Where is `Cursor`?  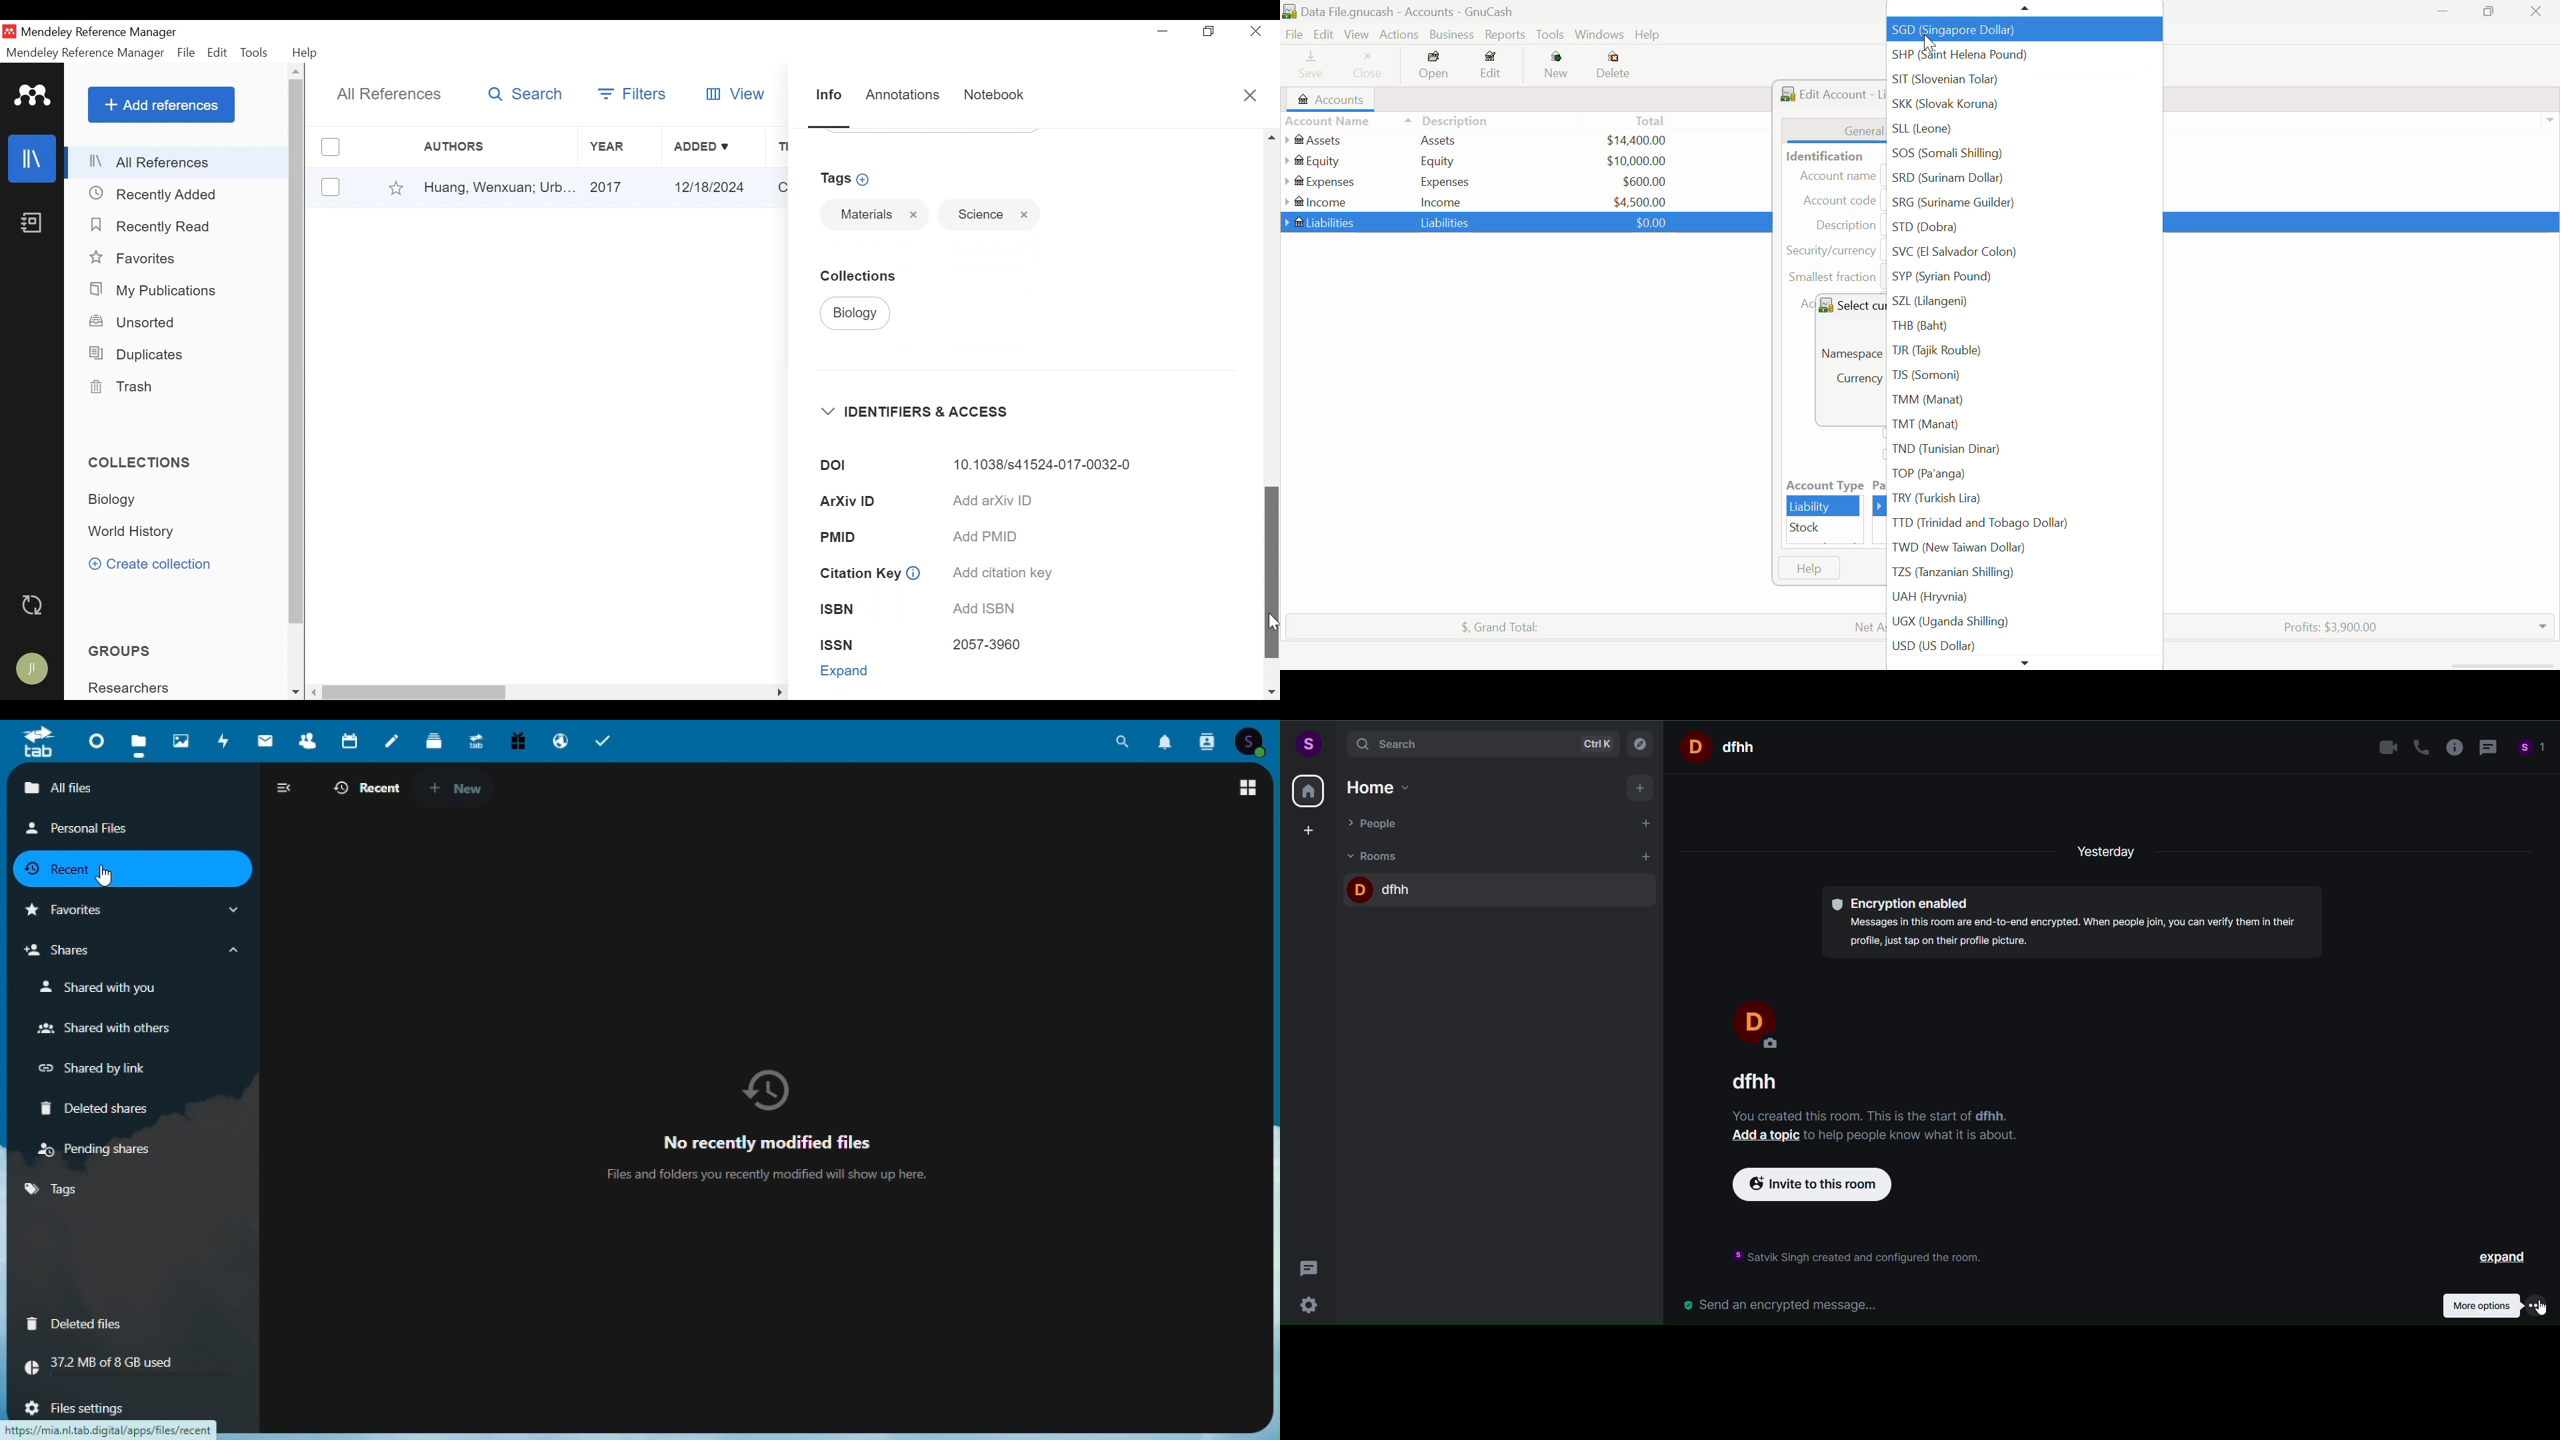 Cursor is located at coordinates (1272, 623).